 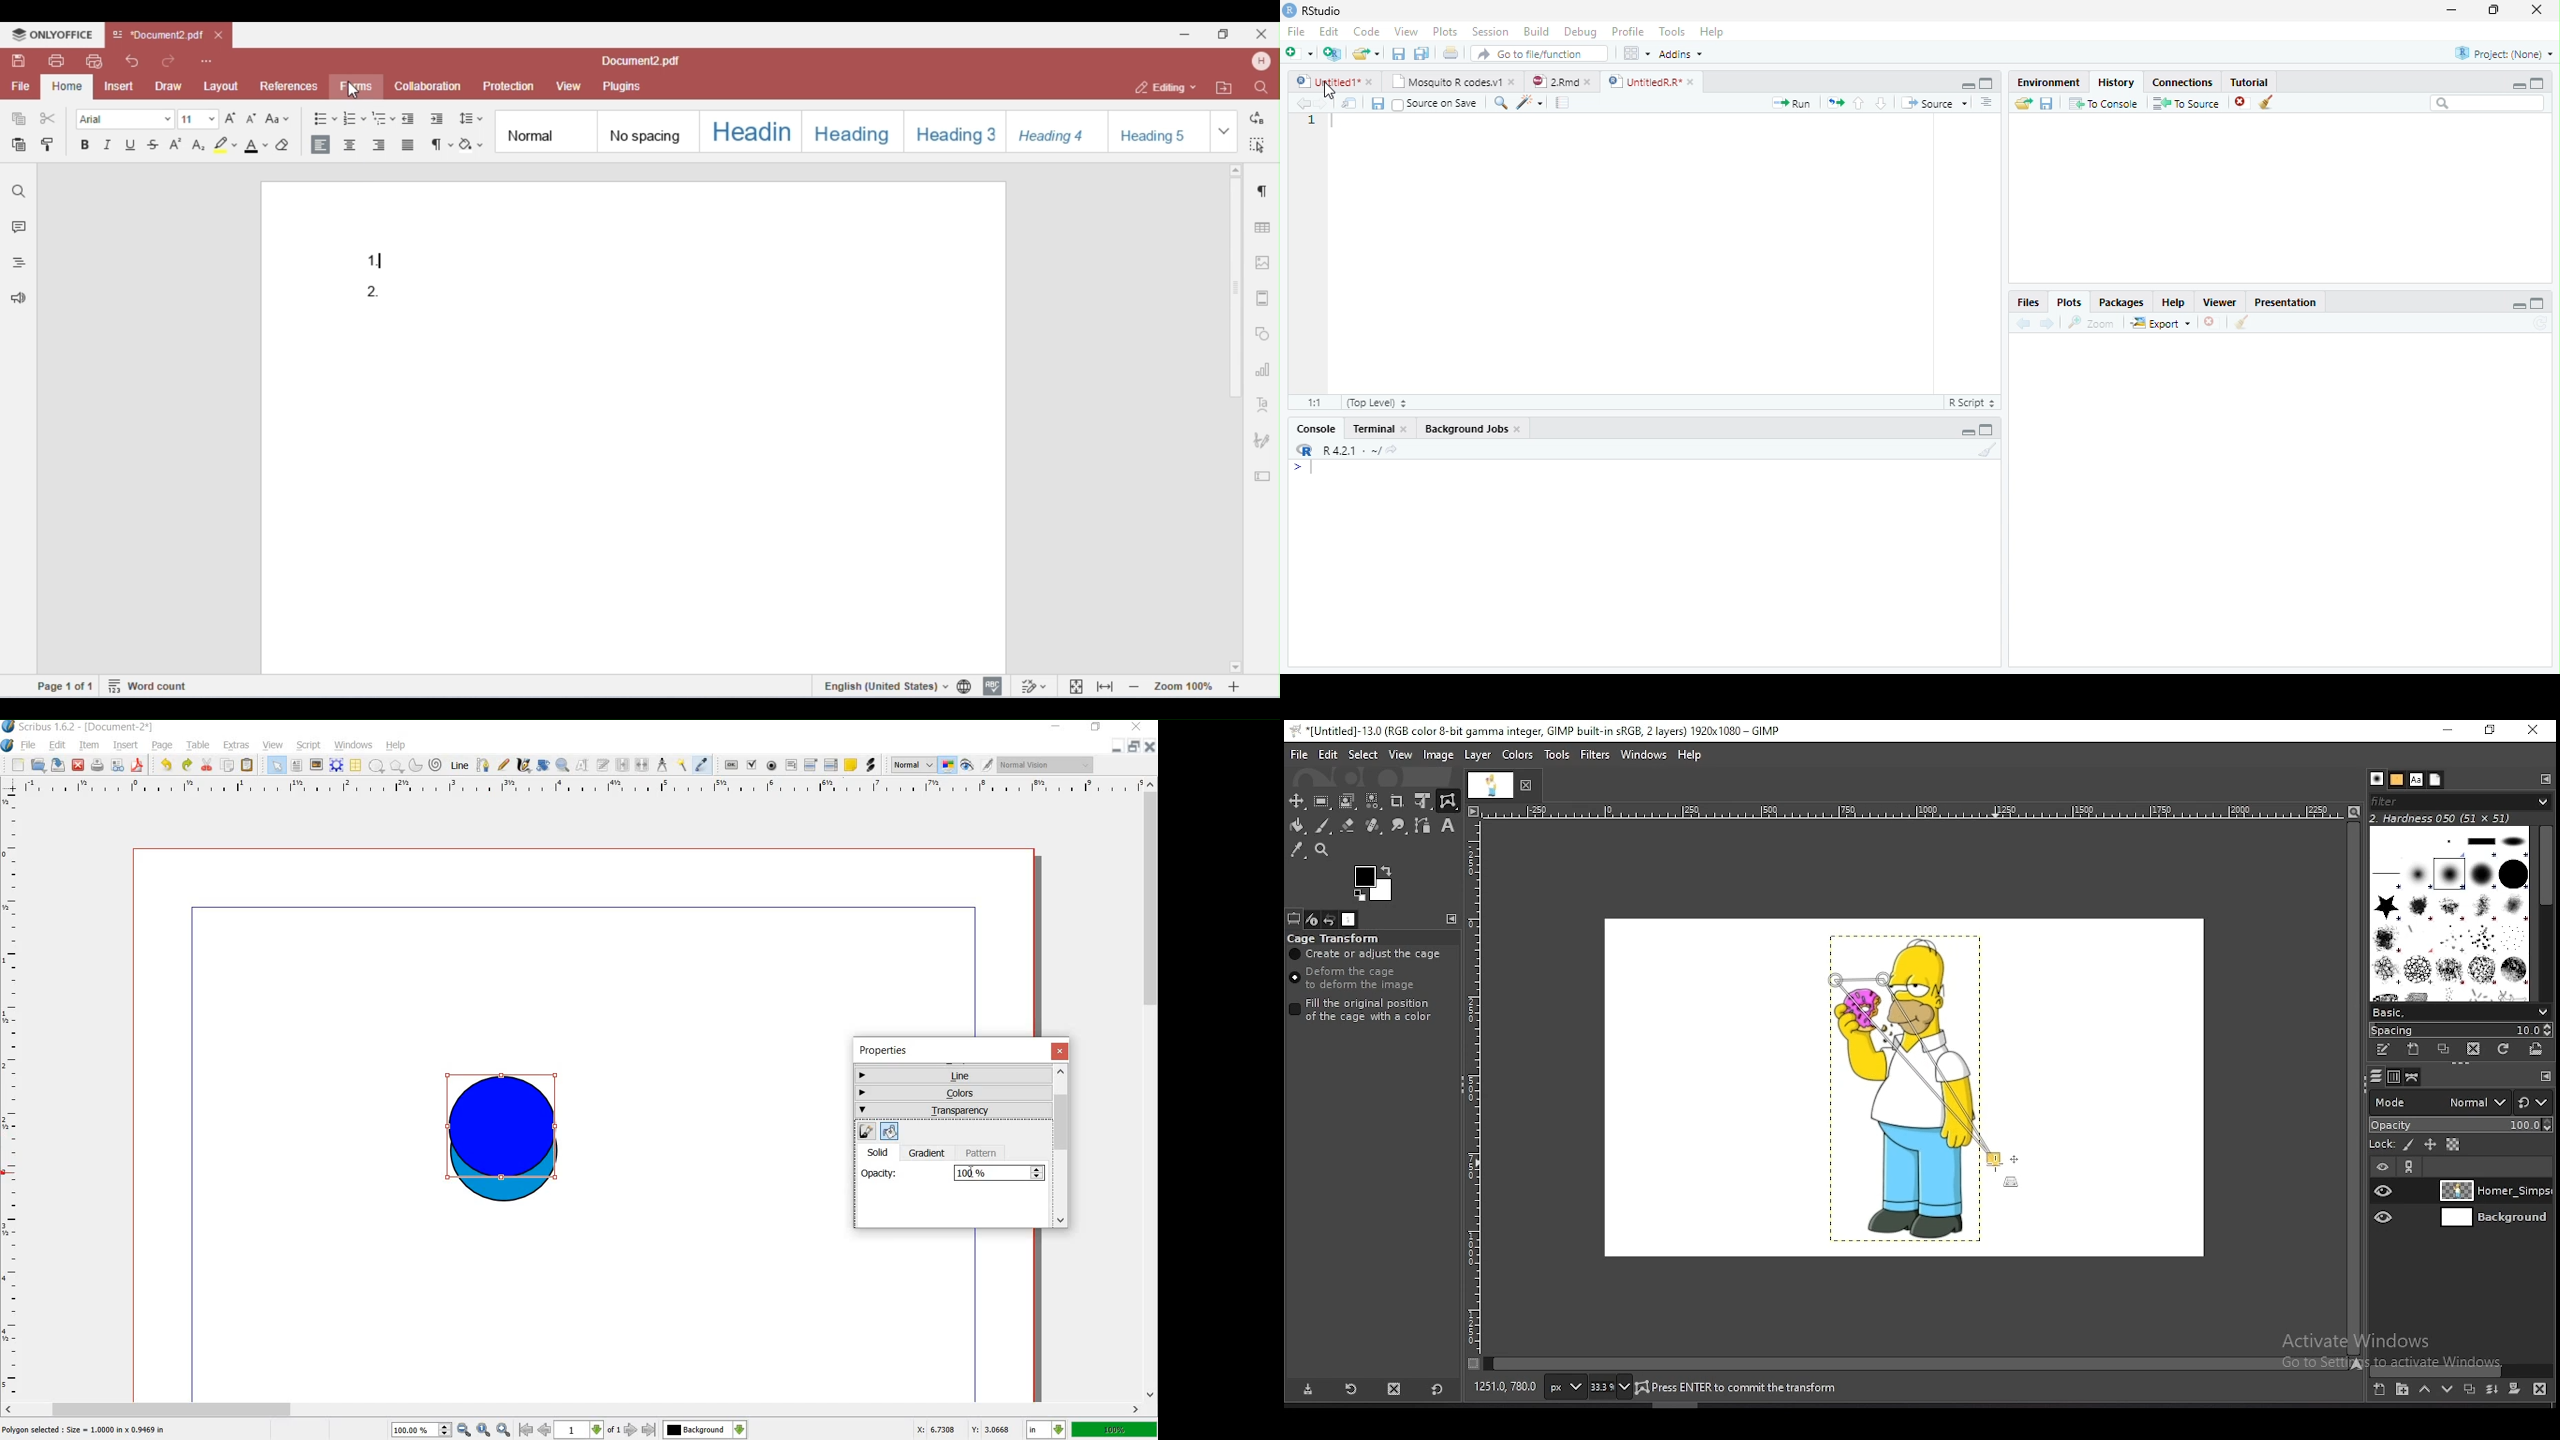 I want to click on Addins, so click(x=1680, y=53).